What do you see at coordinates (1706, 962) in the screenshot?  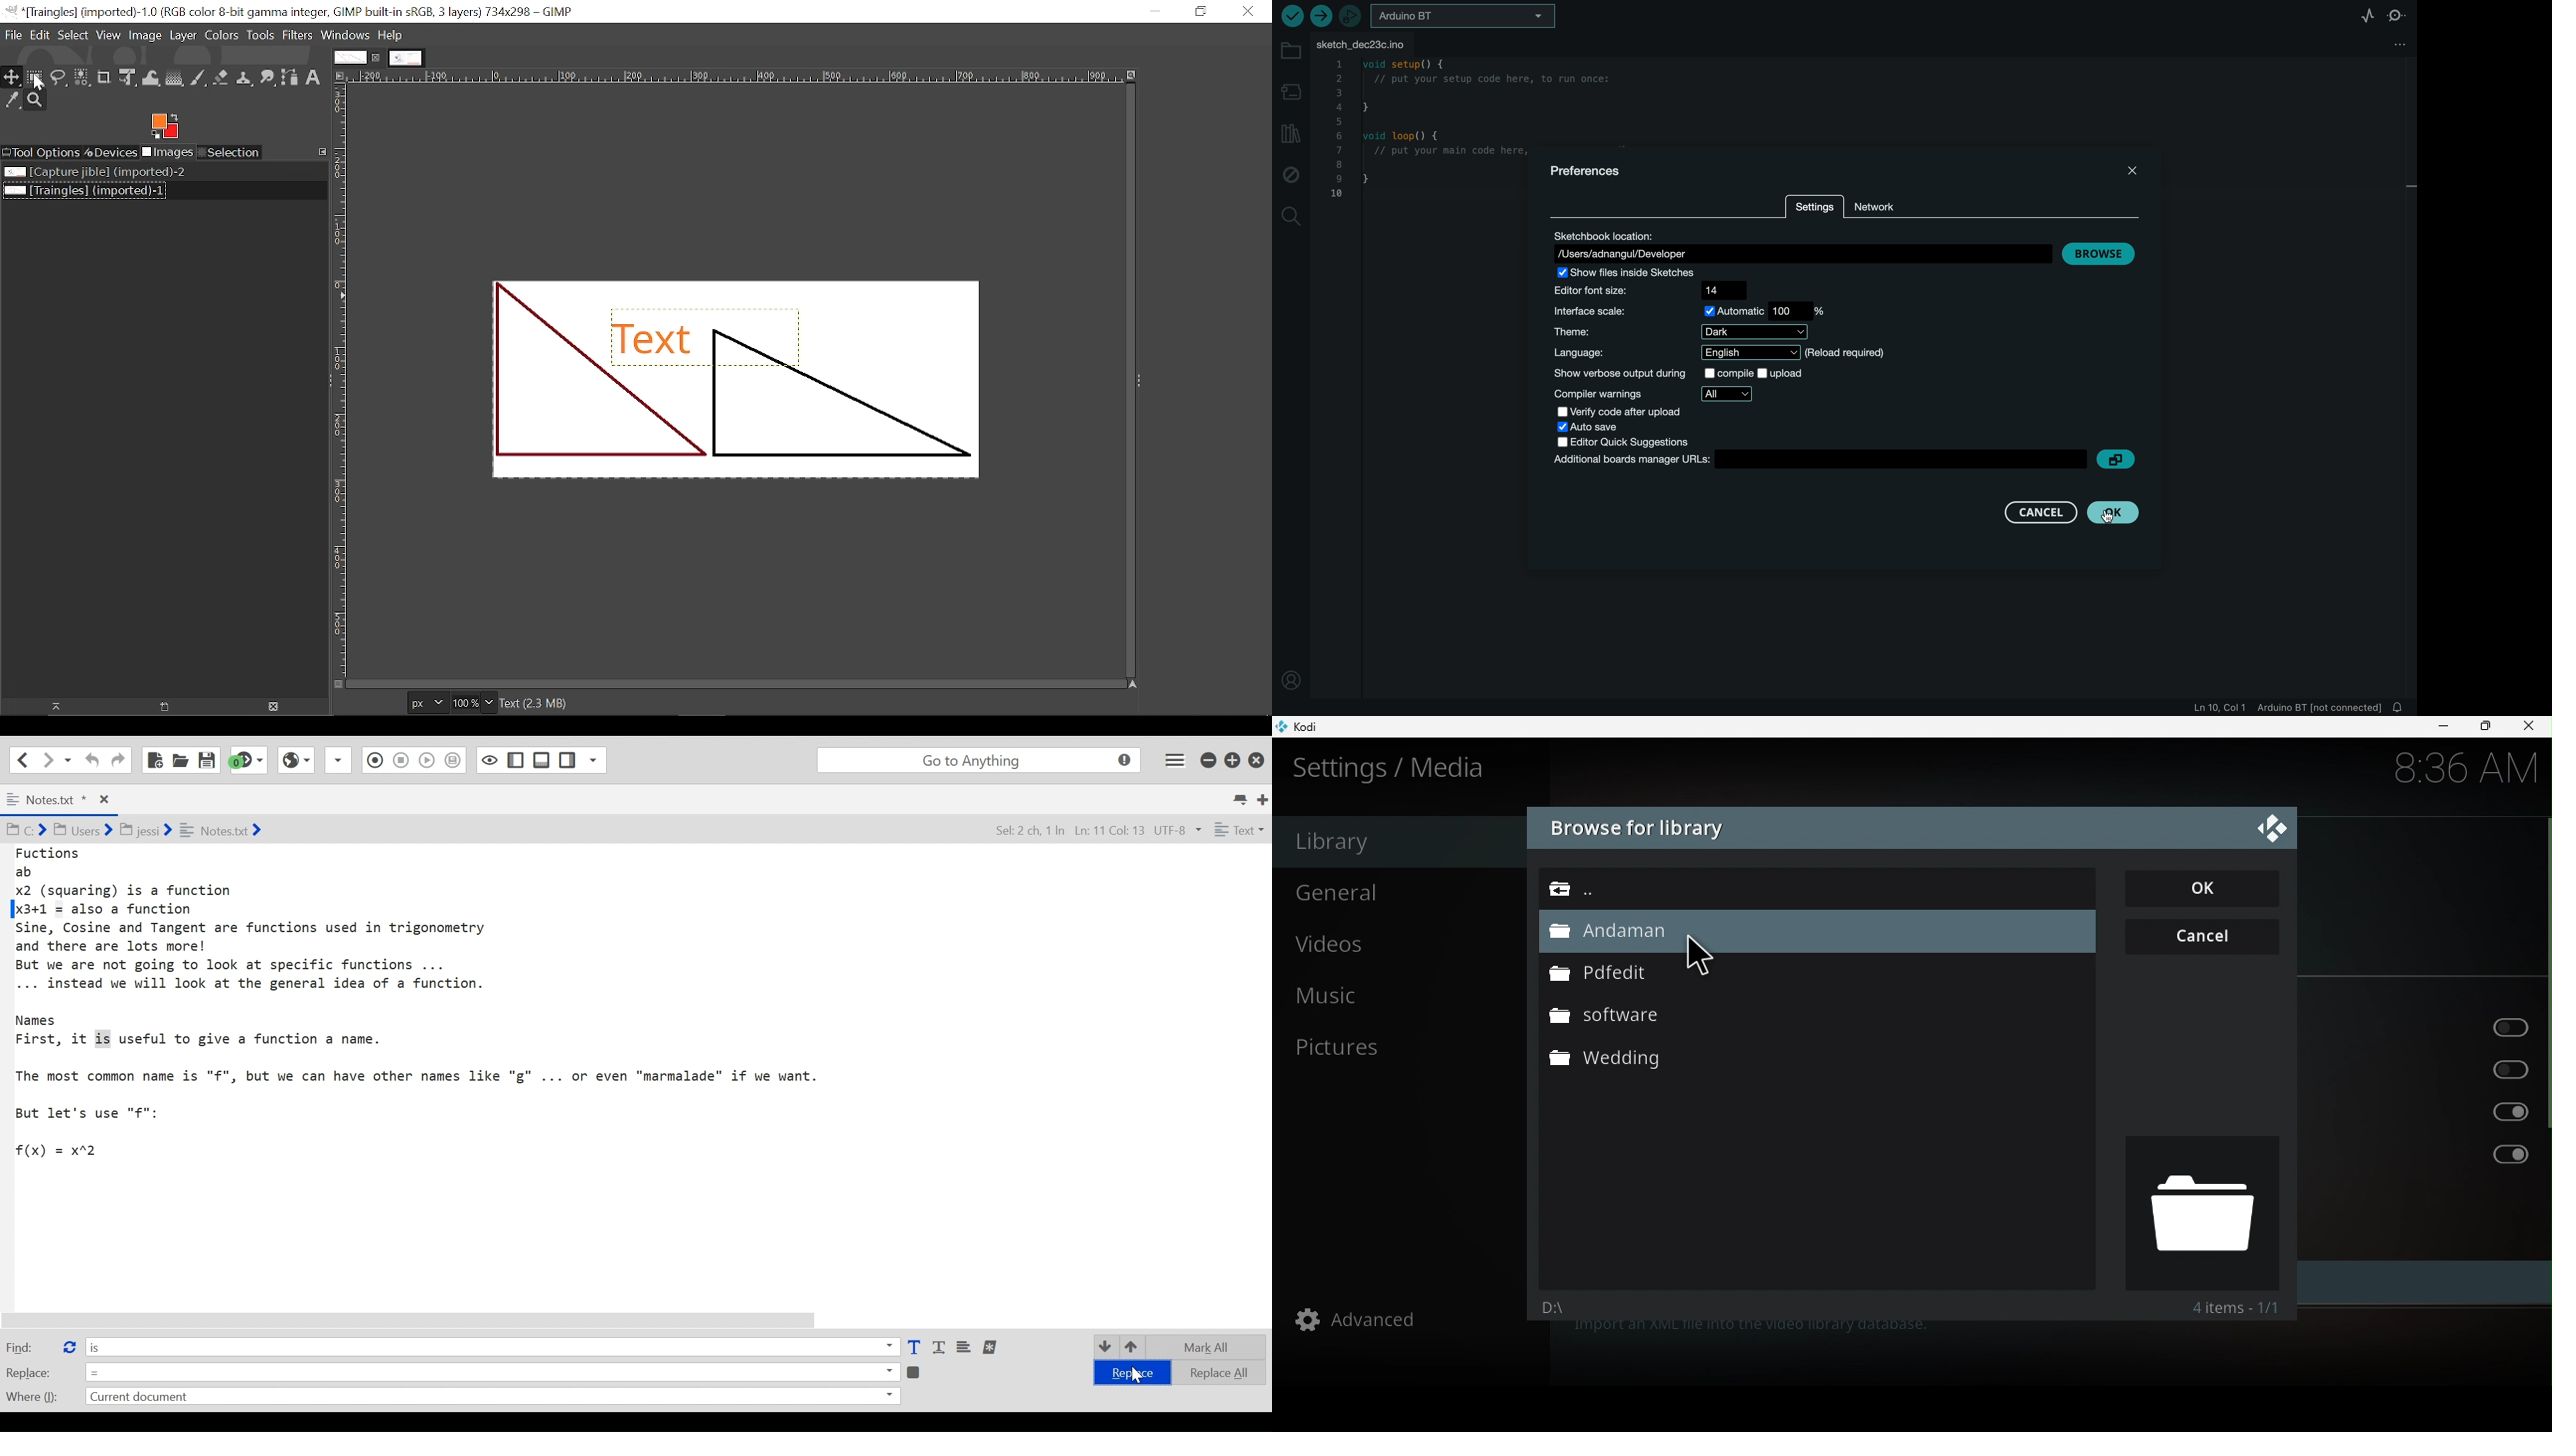 I see `cursor` at bounding box center [1706, 962].